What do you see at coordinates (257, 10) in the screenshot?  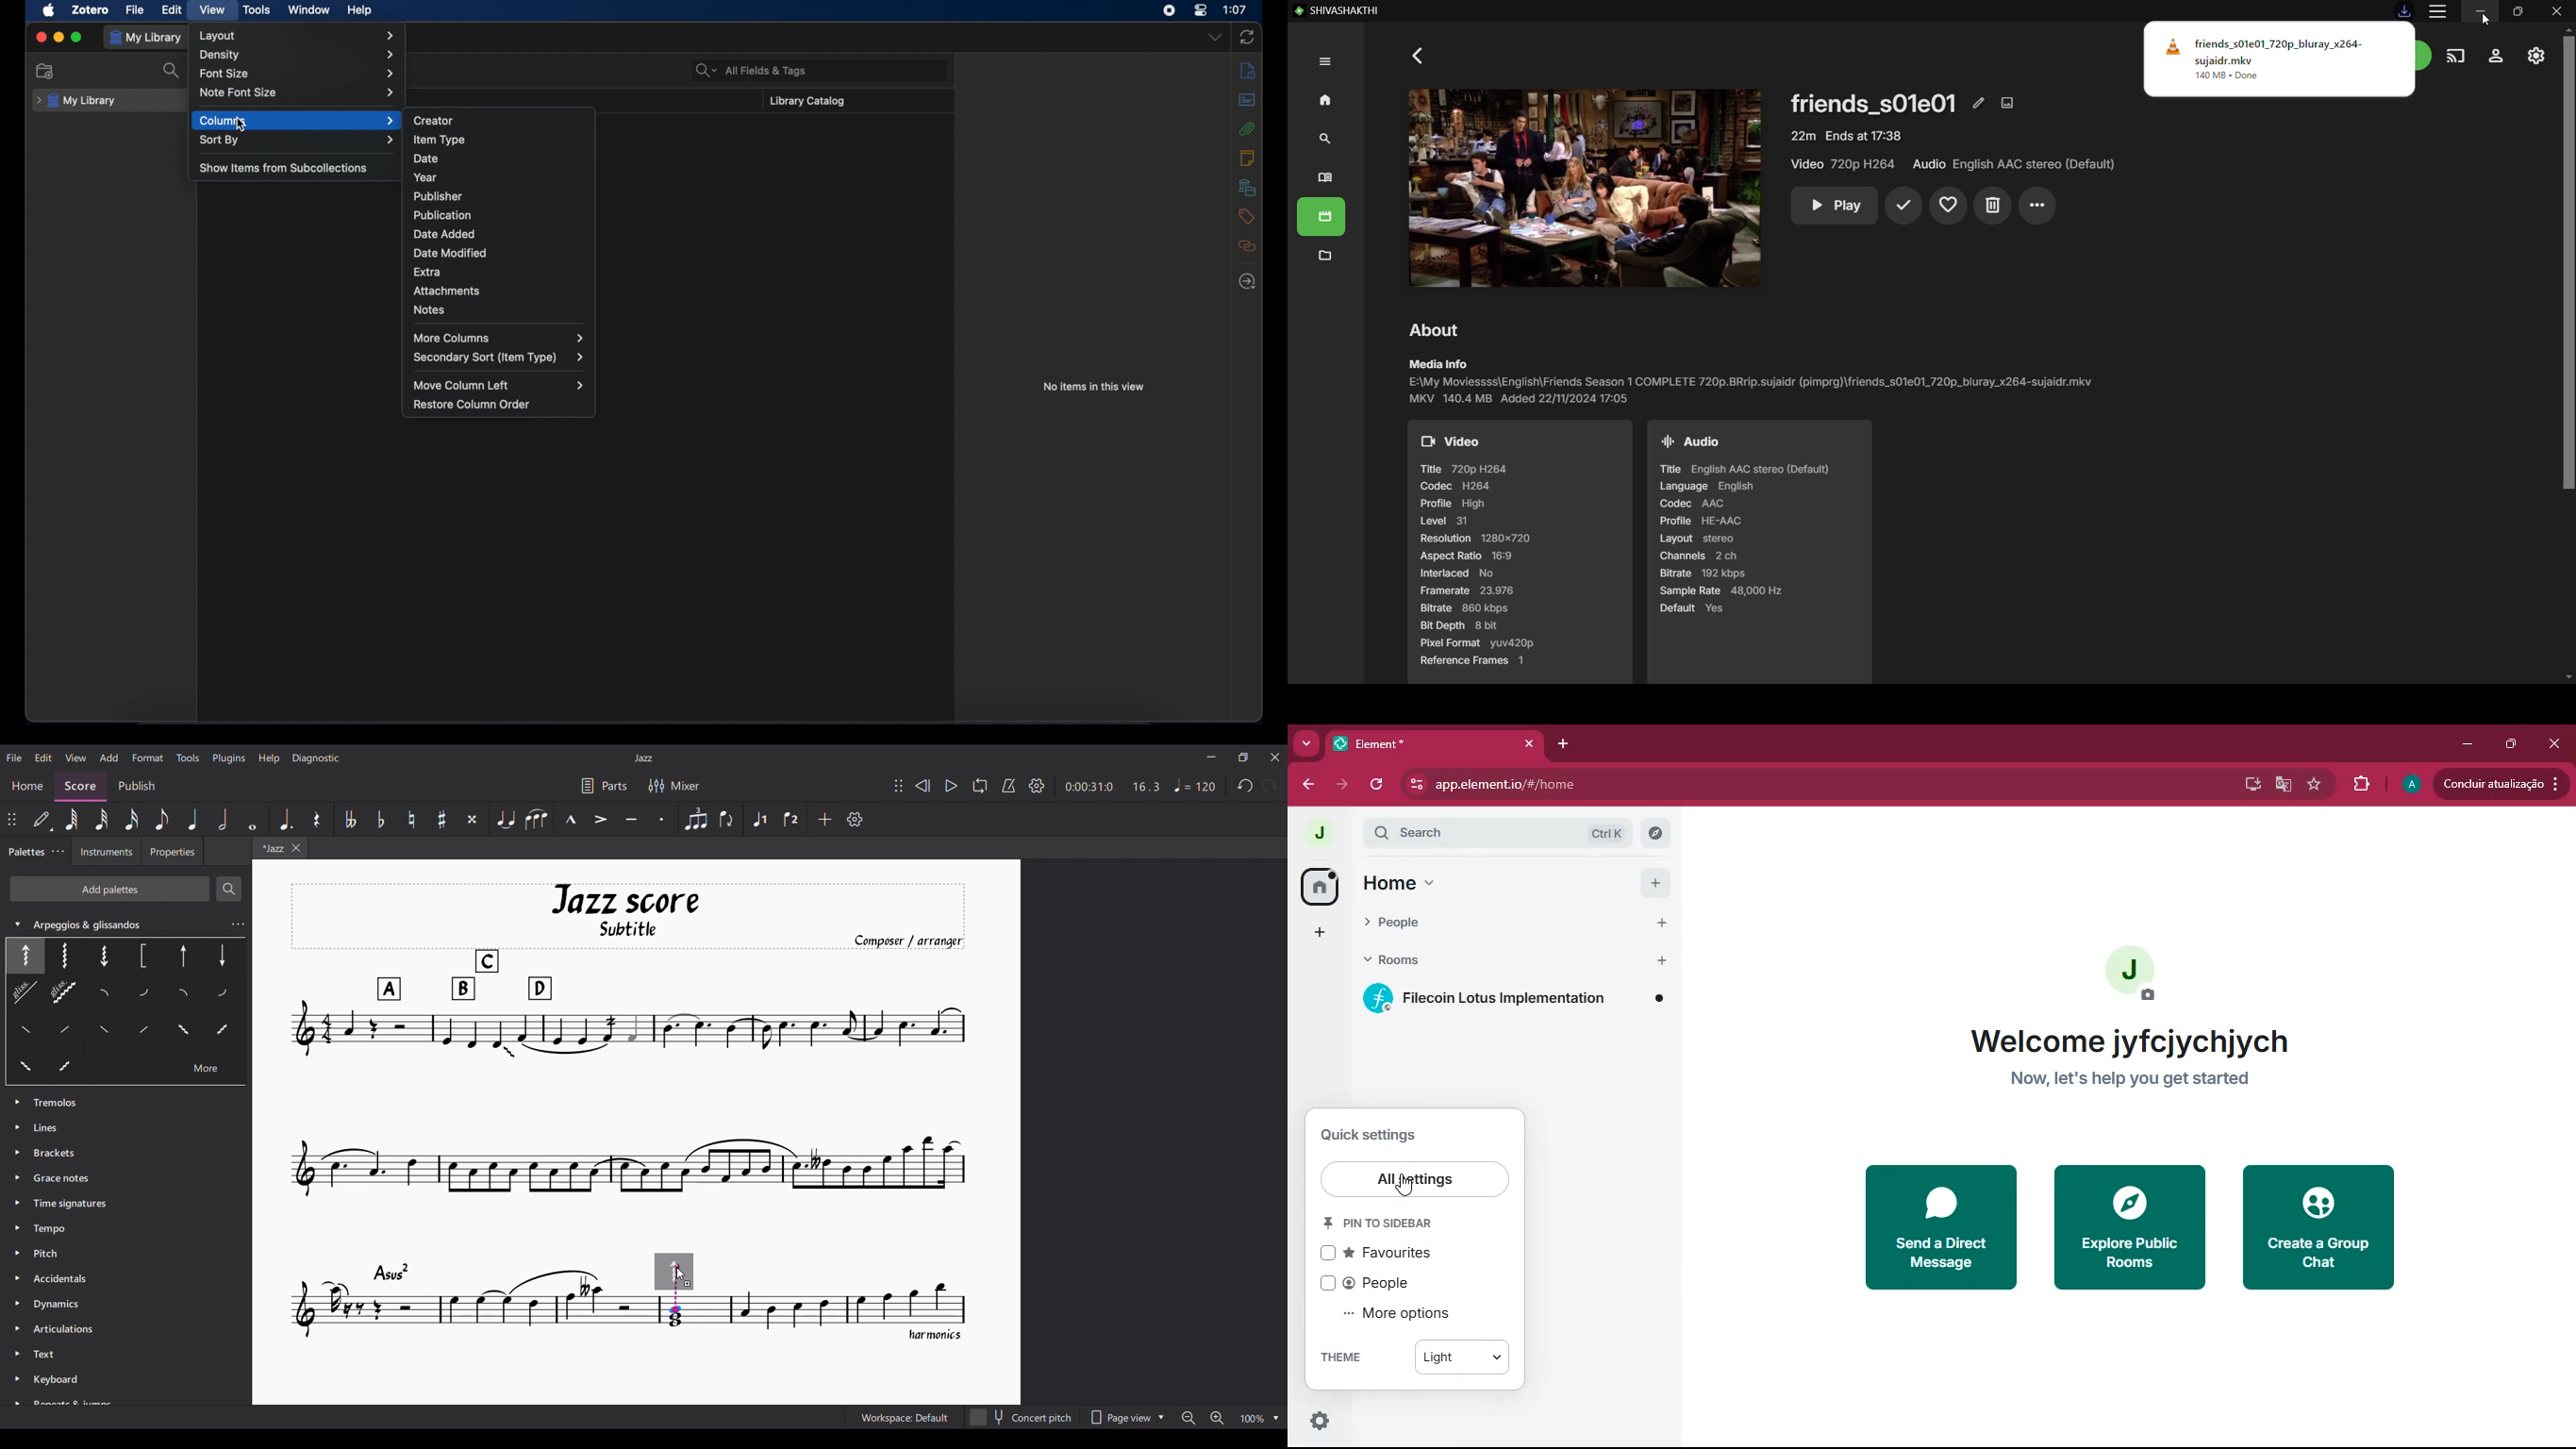 I see `tools` at bounding box center [257, 10].